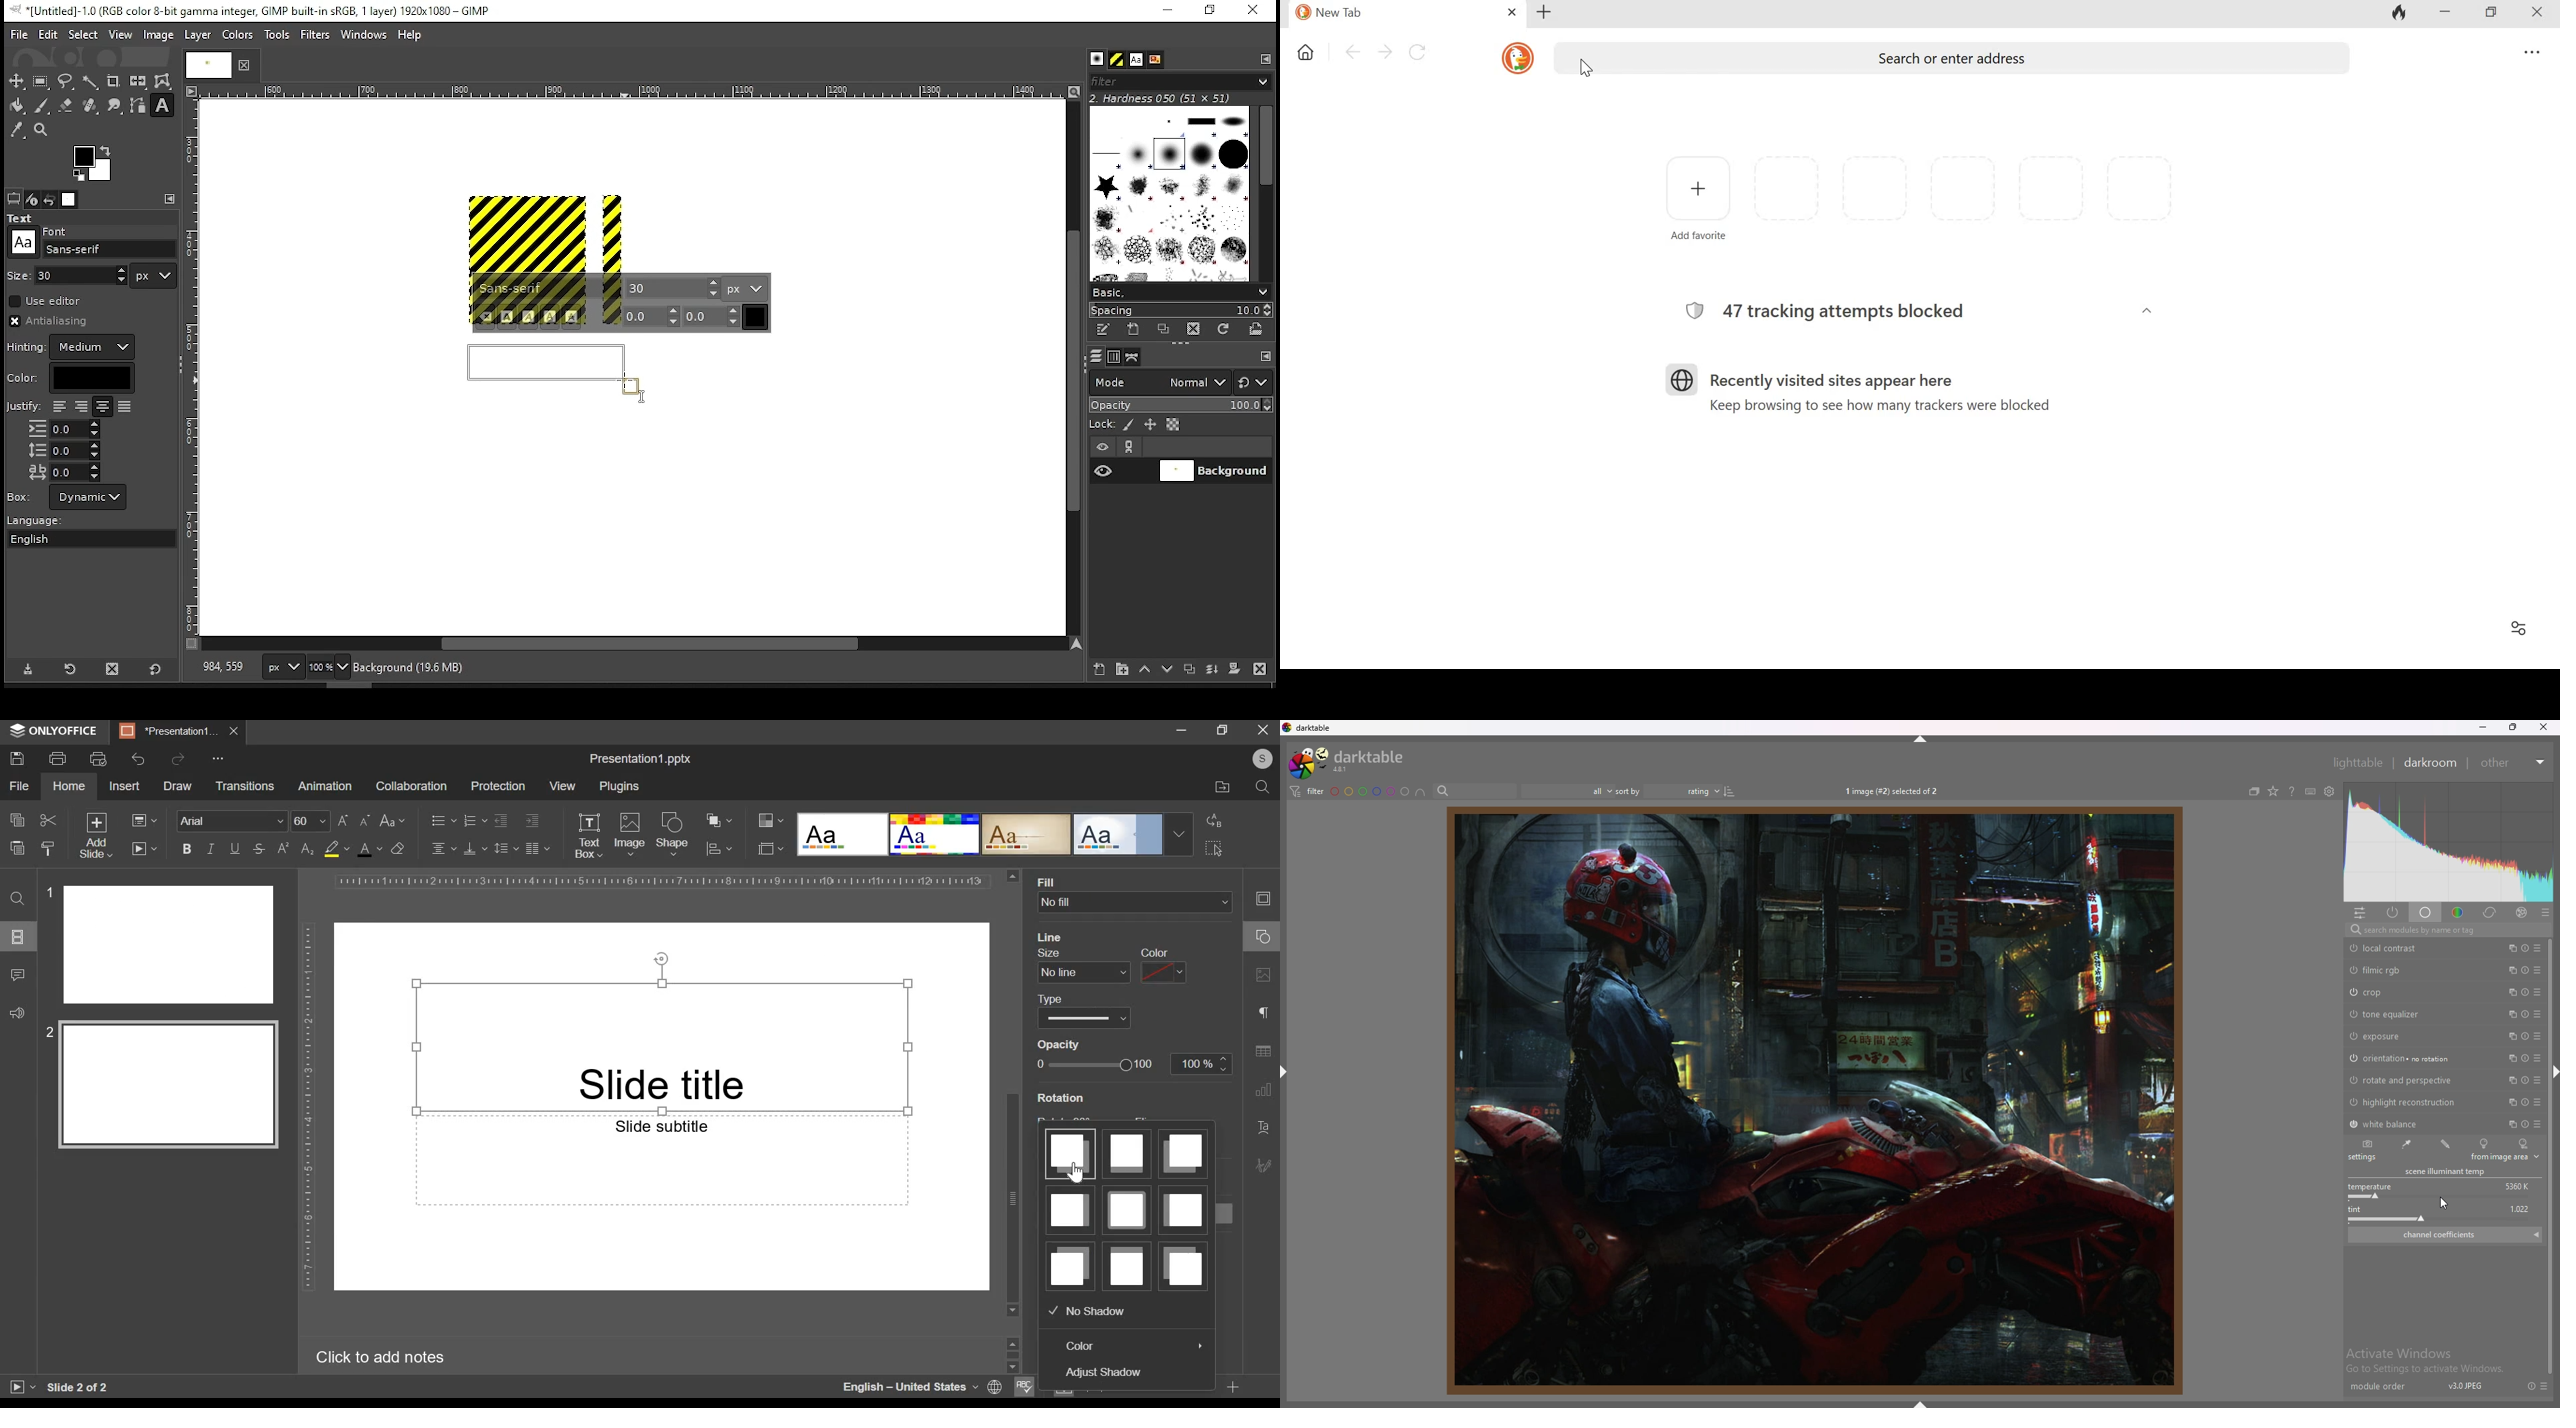  I want to click on shadow options, so click(1126, 1210).